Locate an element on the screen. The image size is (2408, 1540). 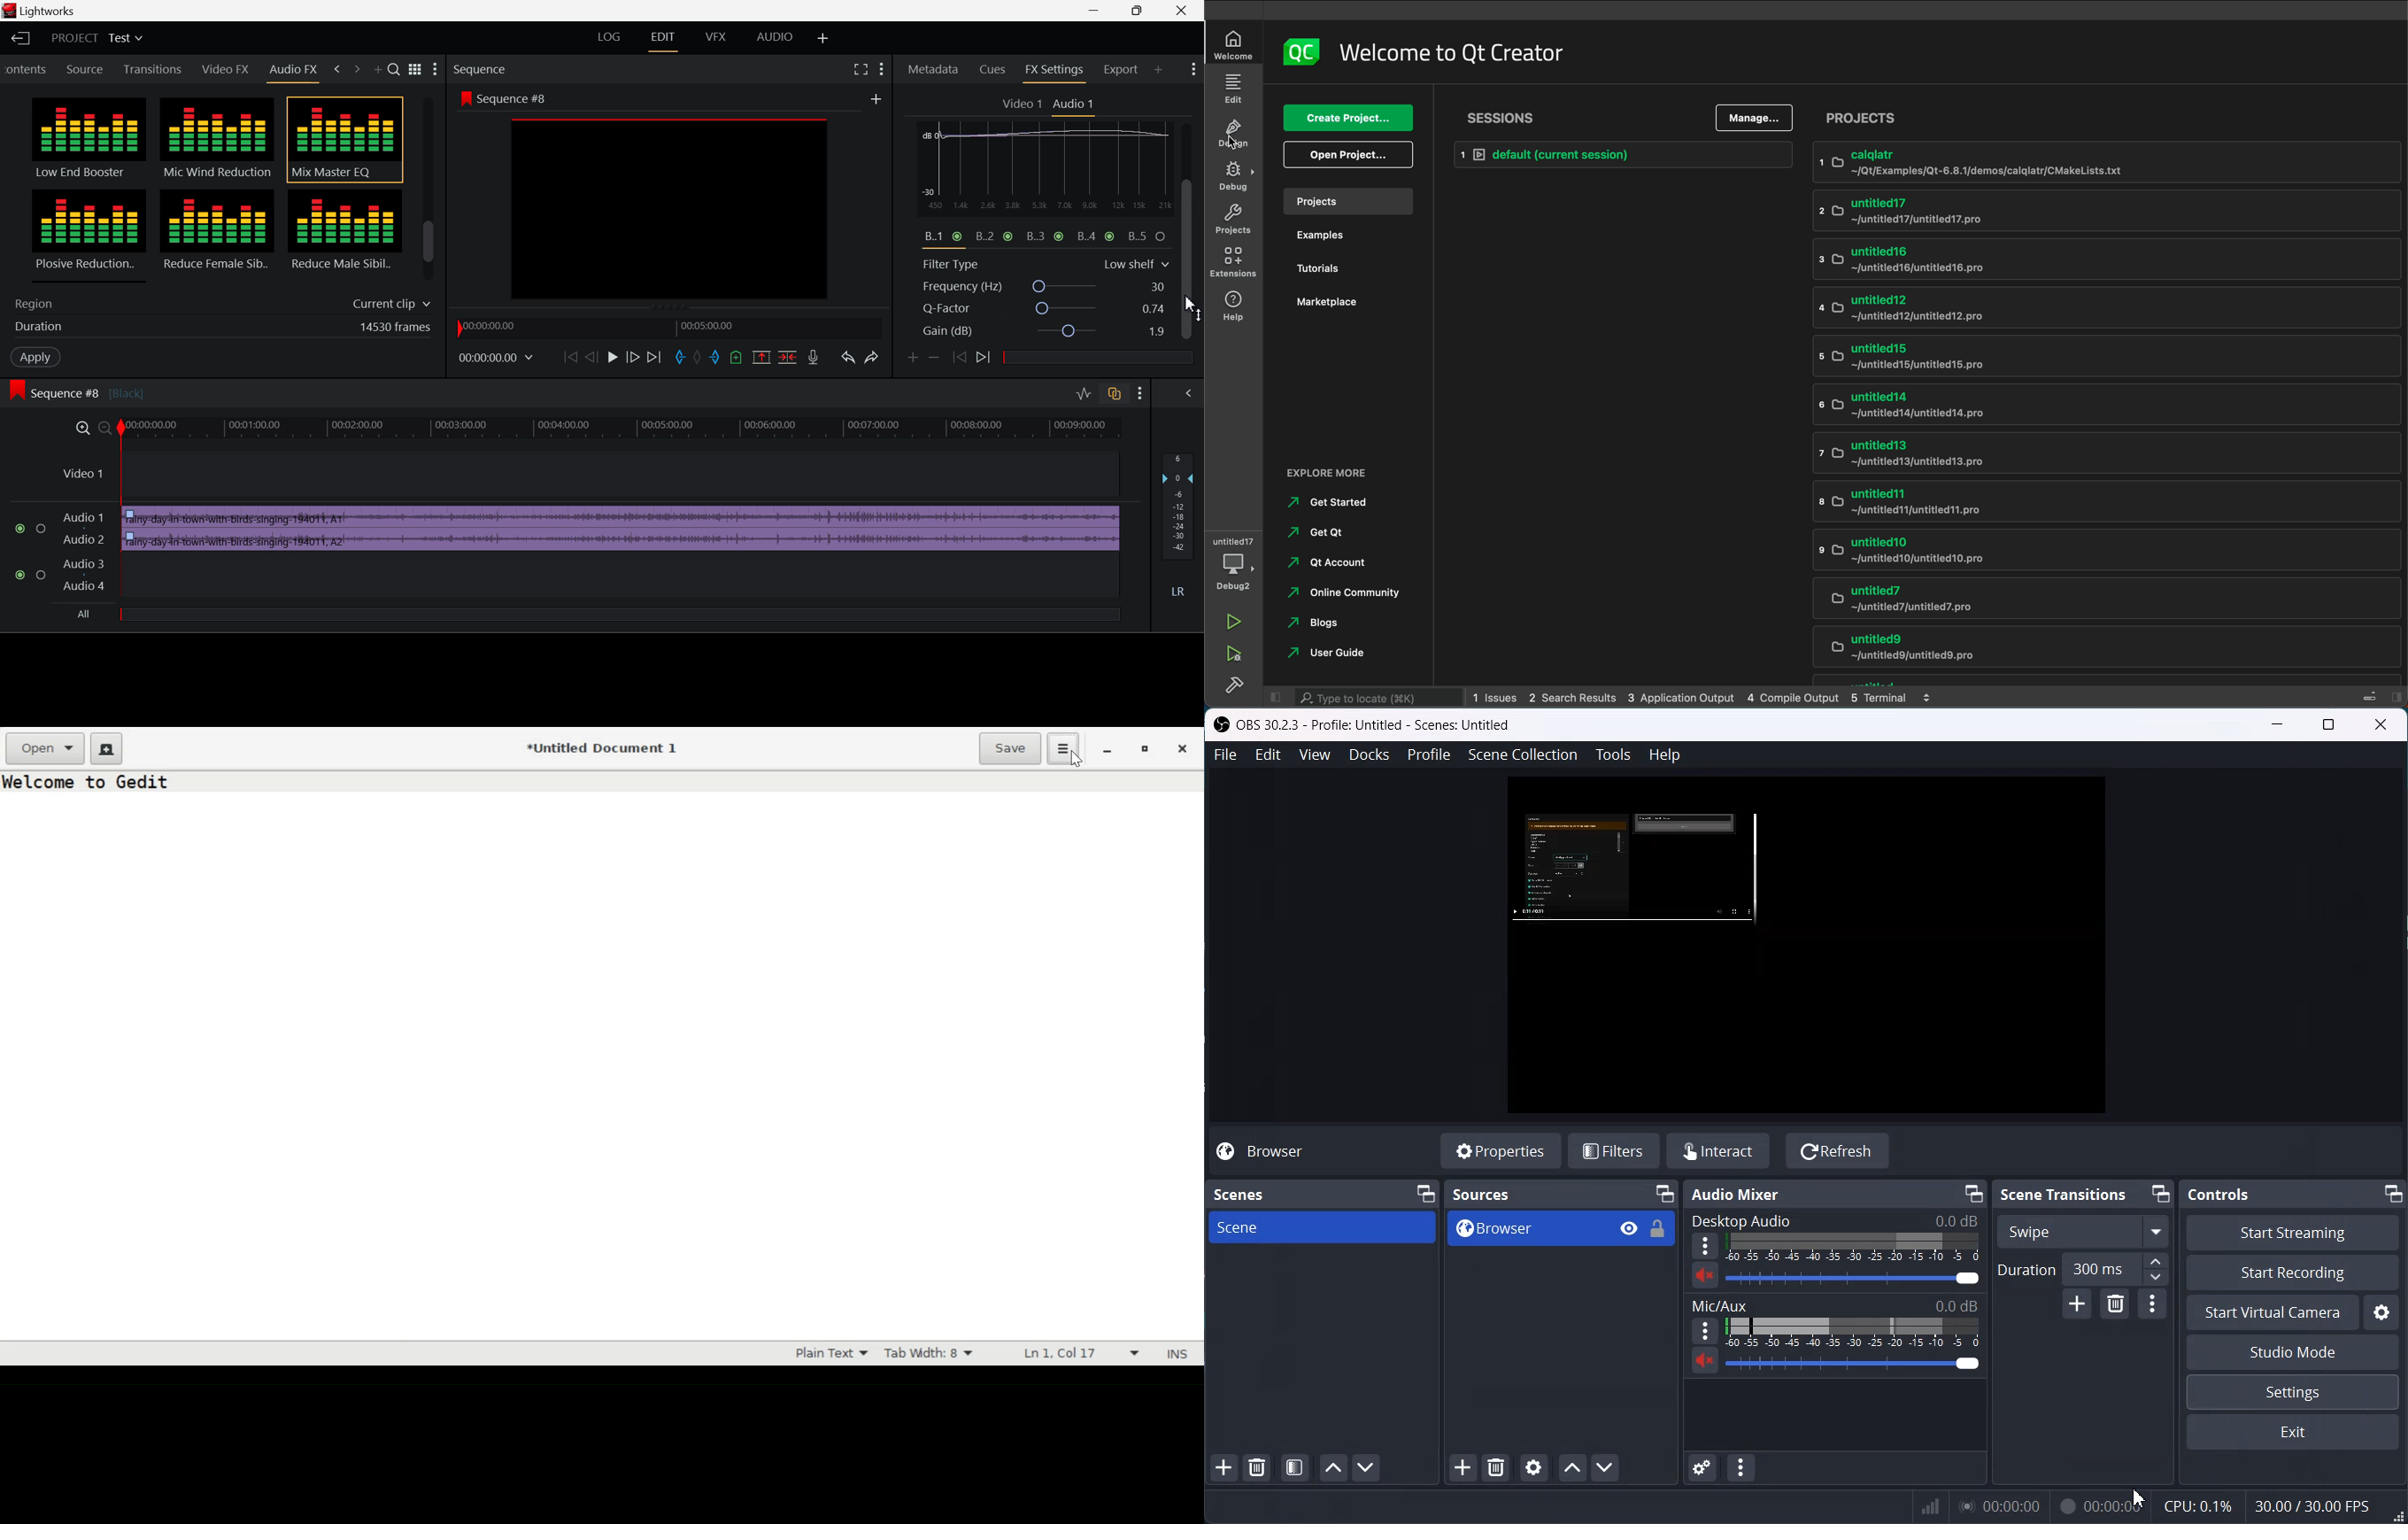
untitled13 is located at coordinates (2089, 456).